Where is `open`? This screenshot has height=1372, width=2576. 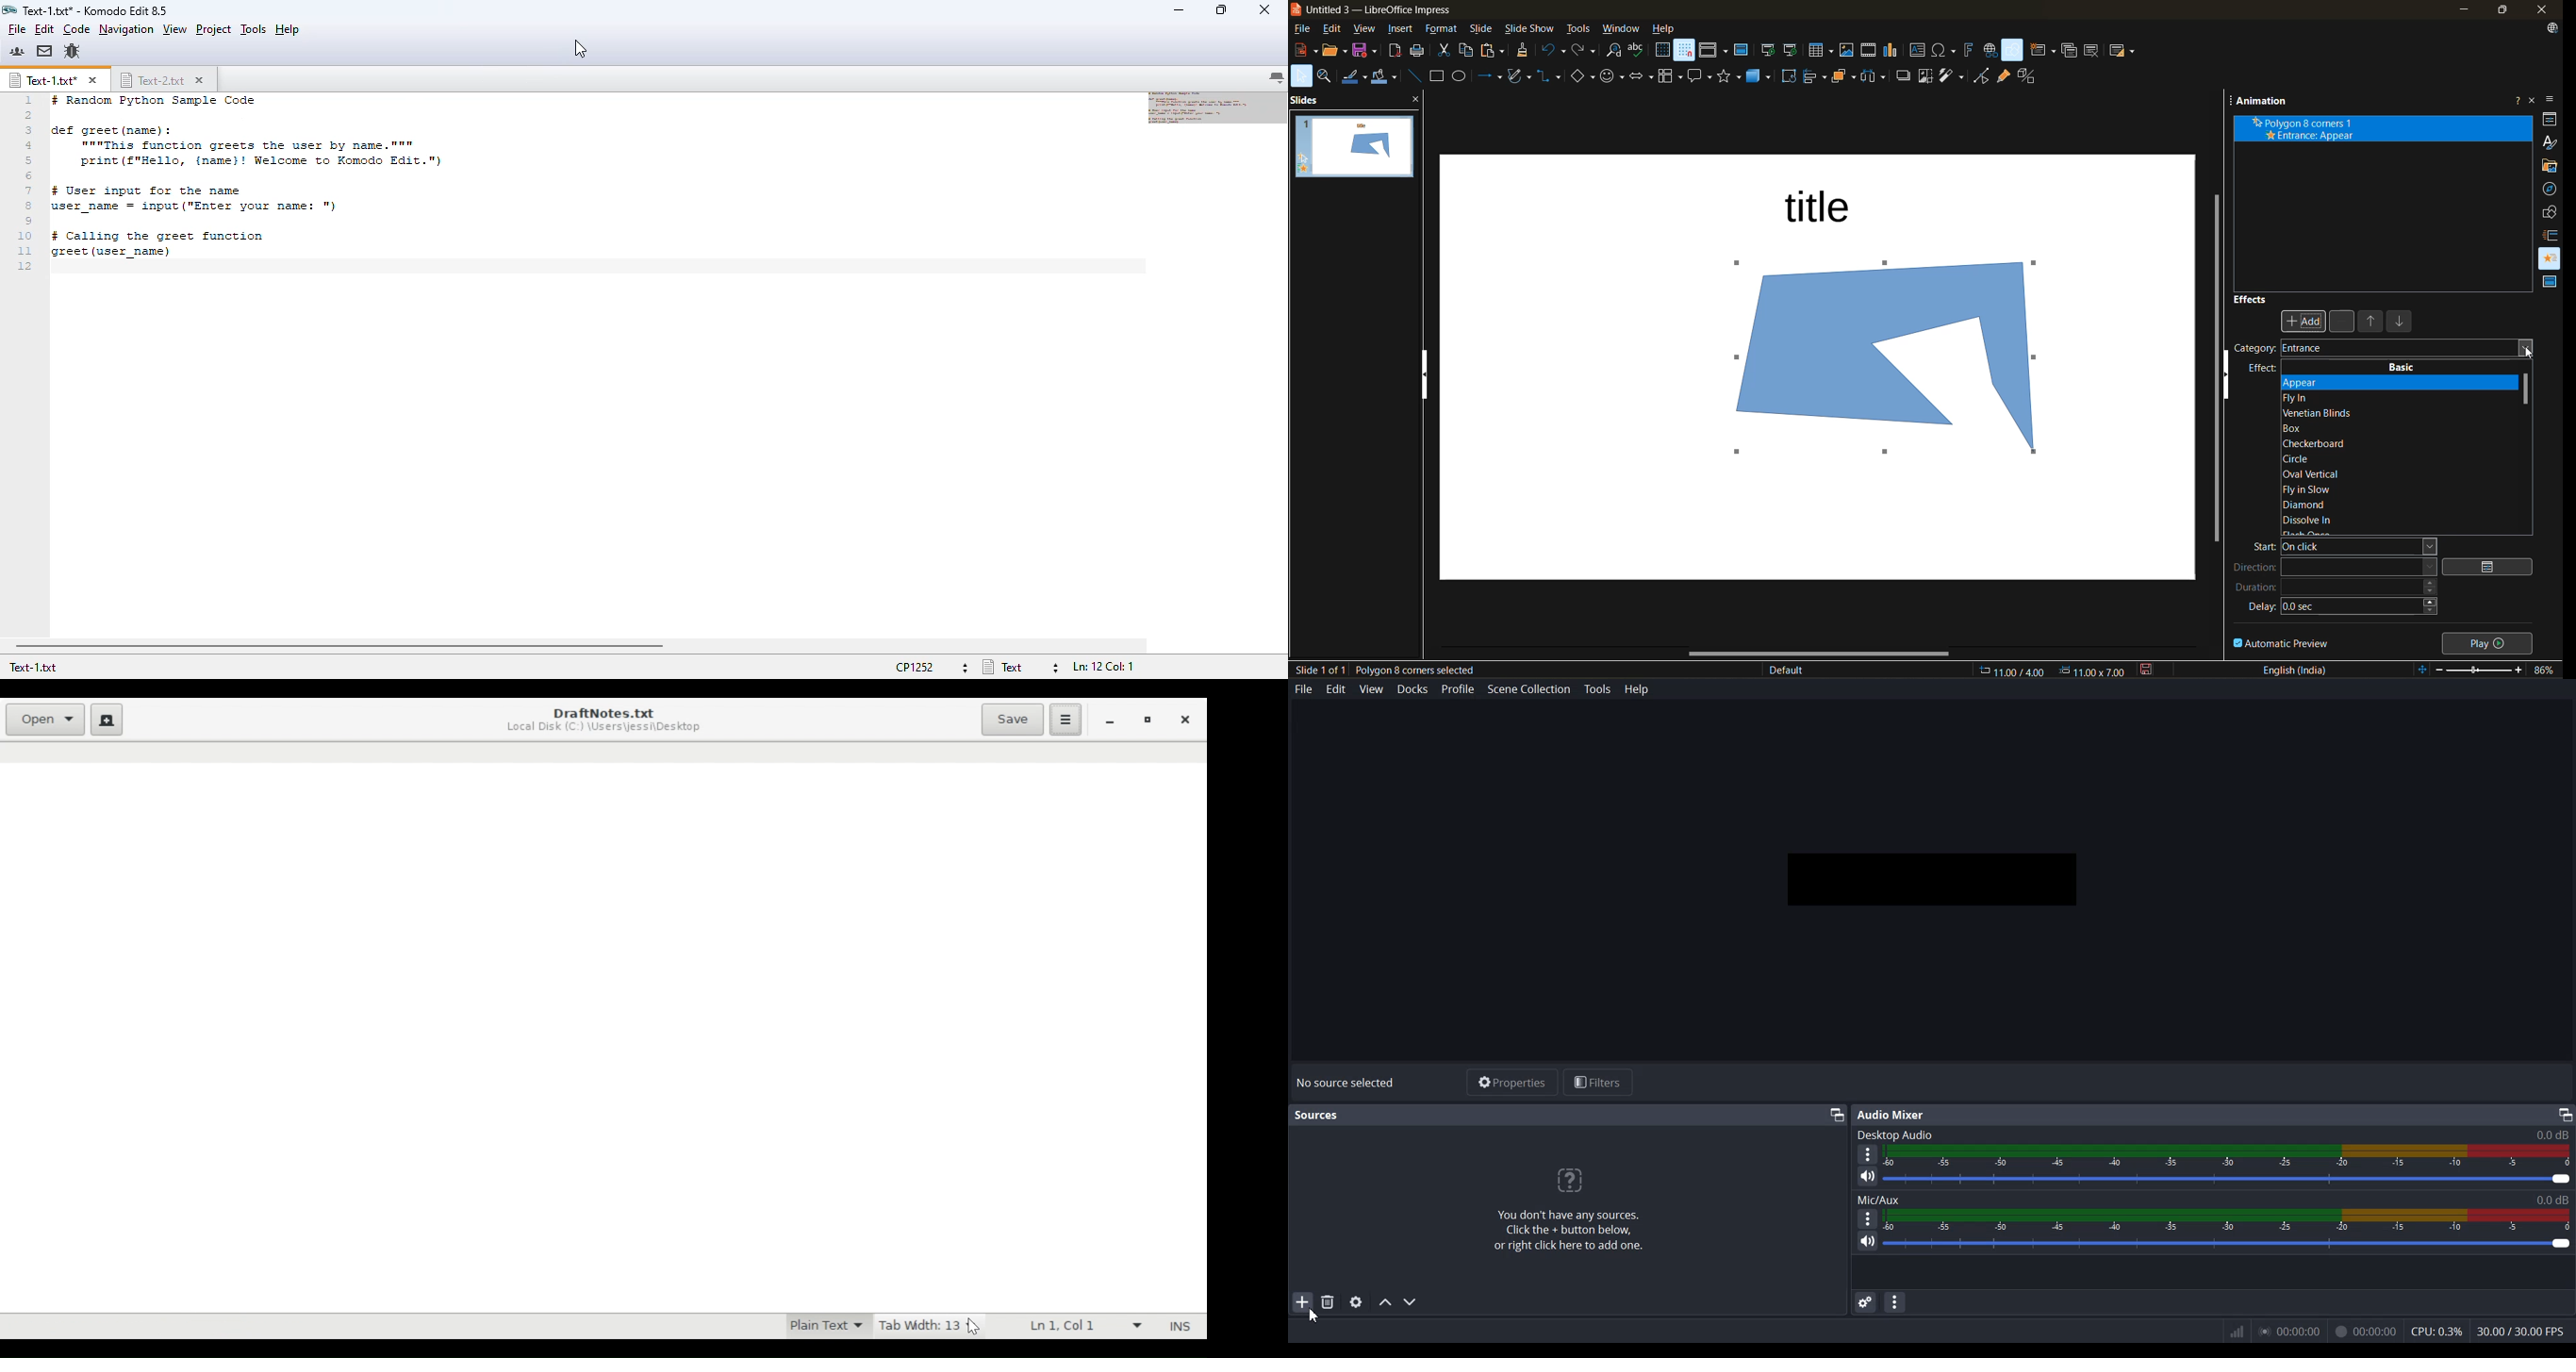 open is located at coordinates (1332, 50).